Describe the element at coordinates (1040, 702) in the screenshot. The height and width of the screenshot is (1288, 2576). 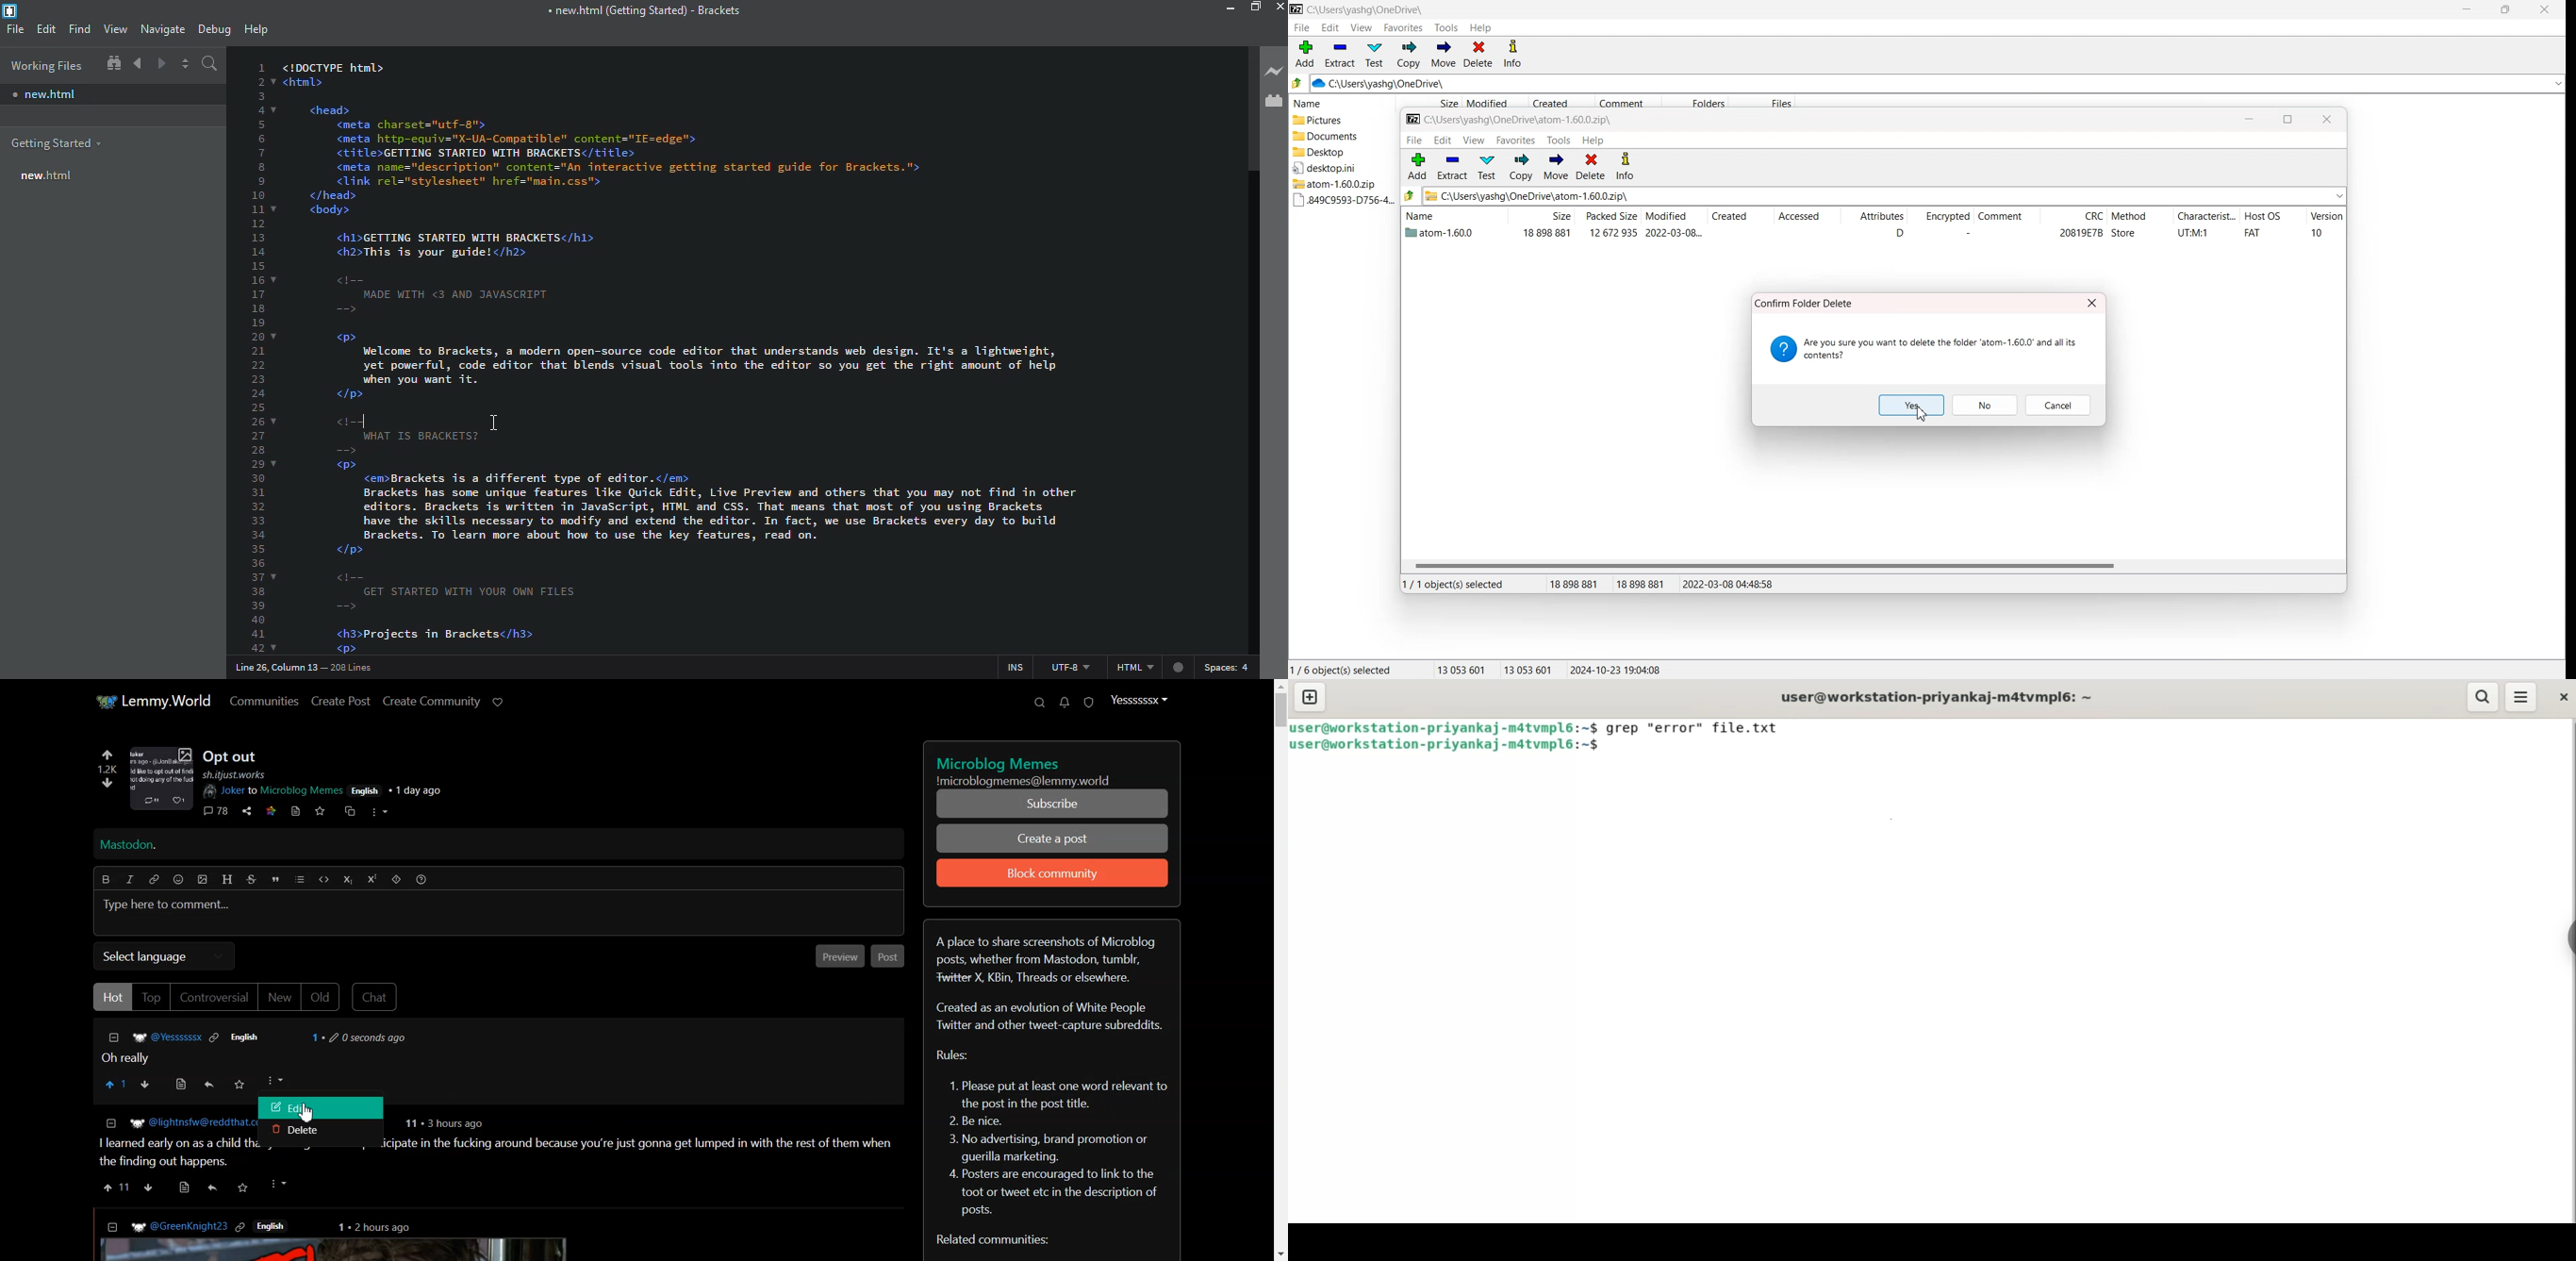
I see `Search` at that location.